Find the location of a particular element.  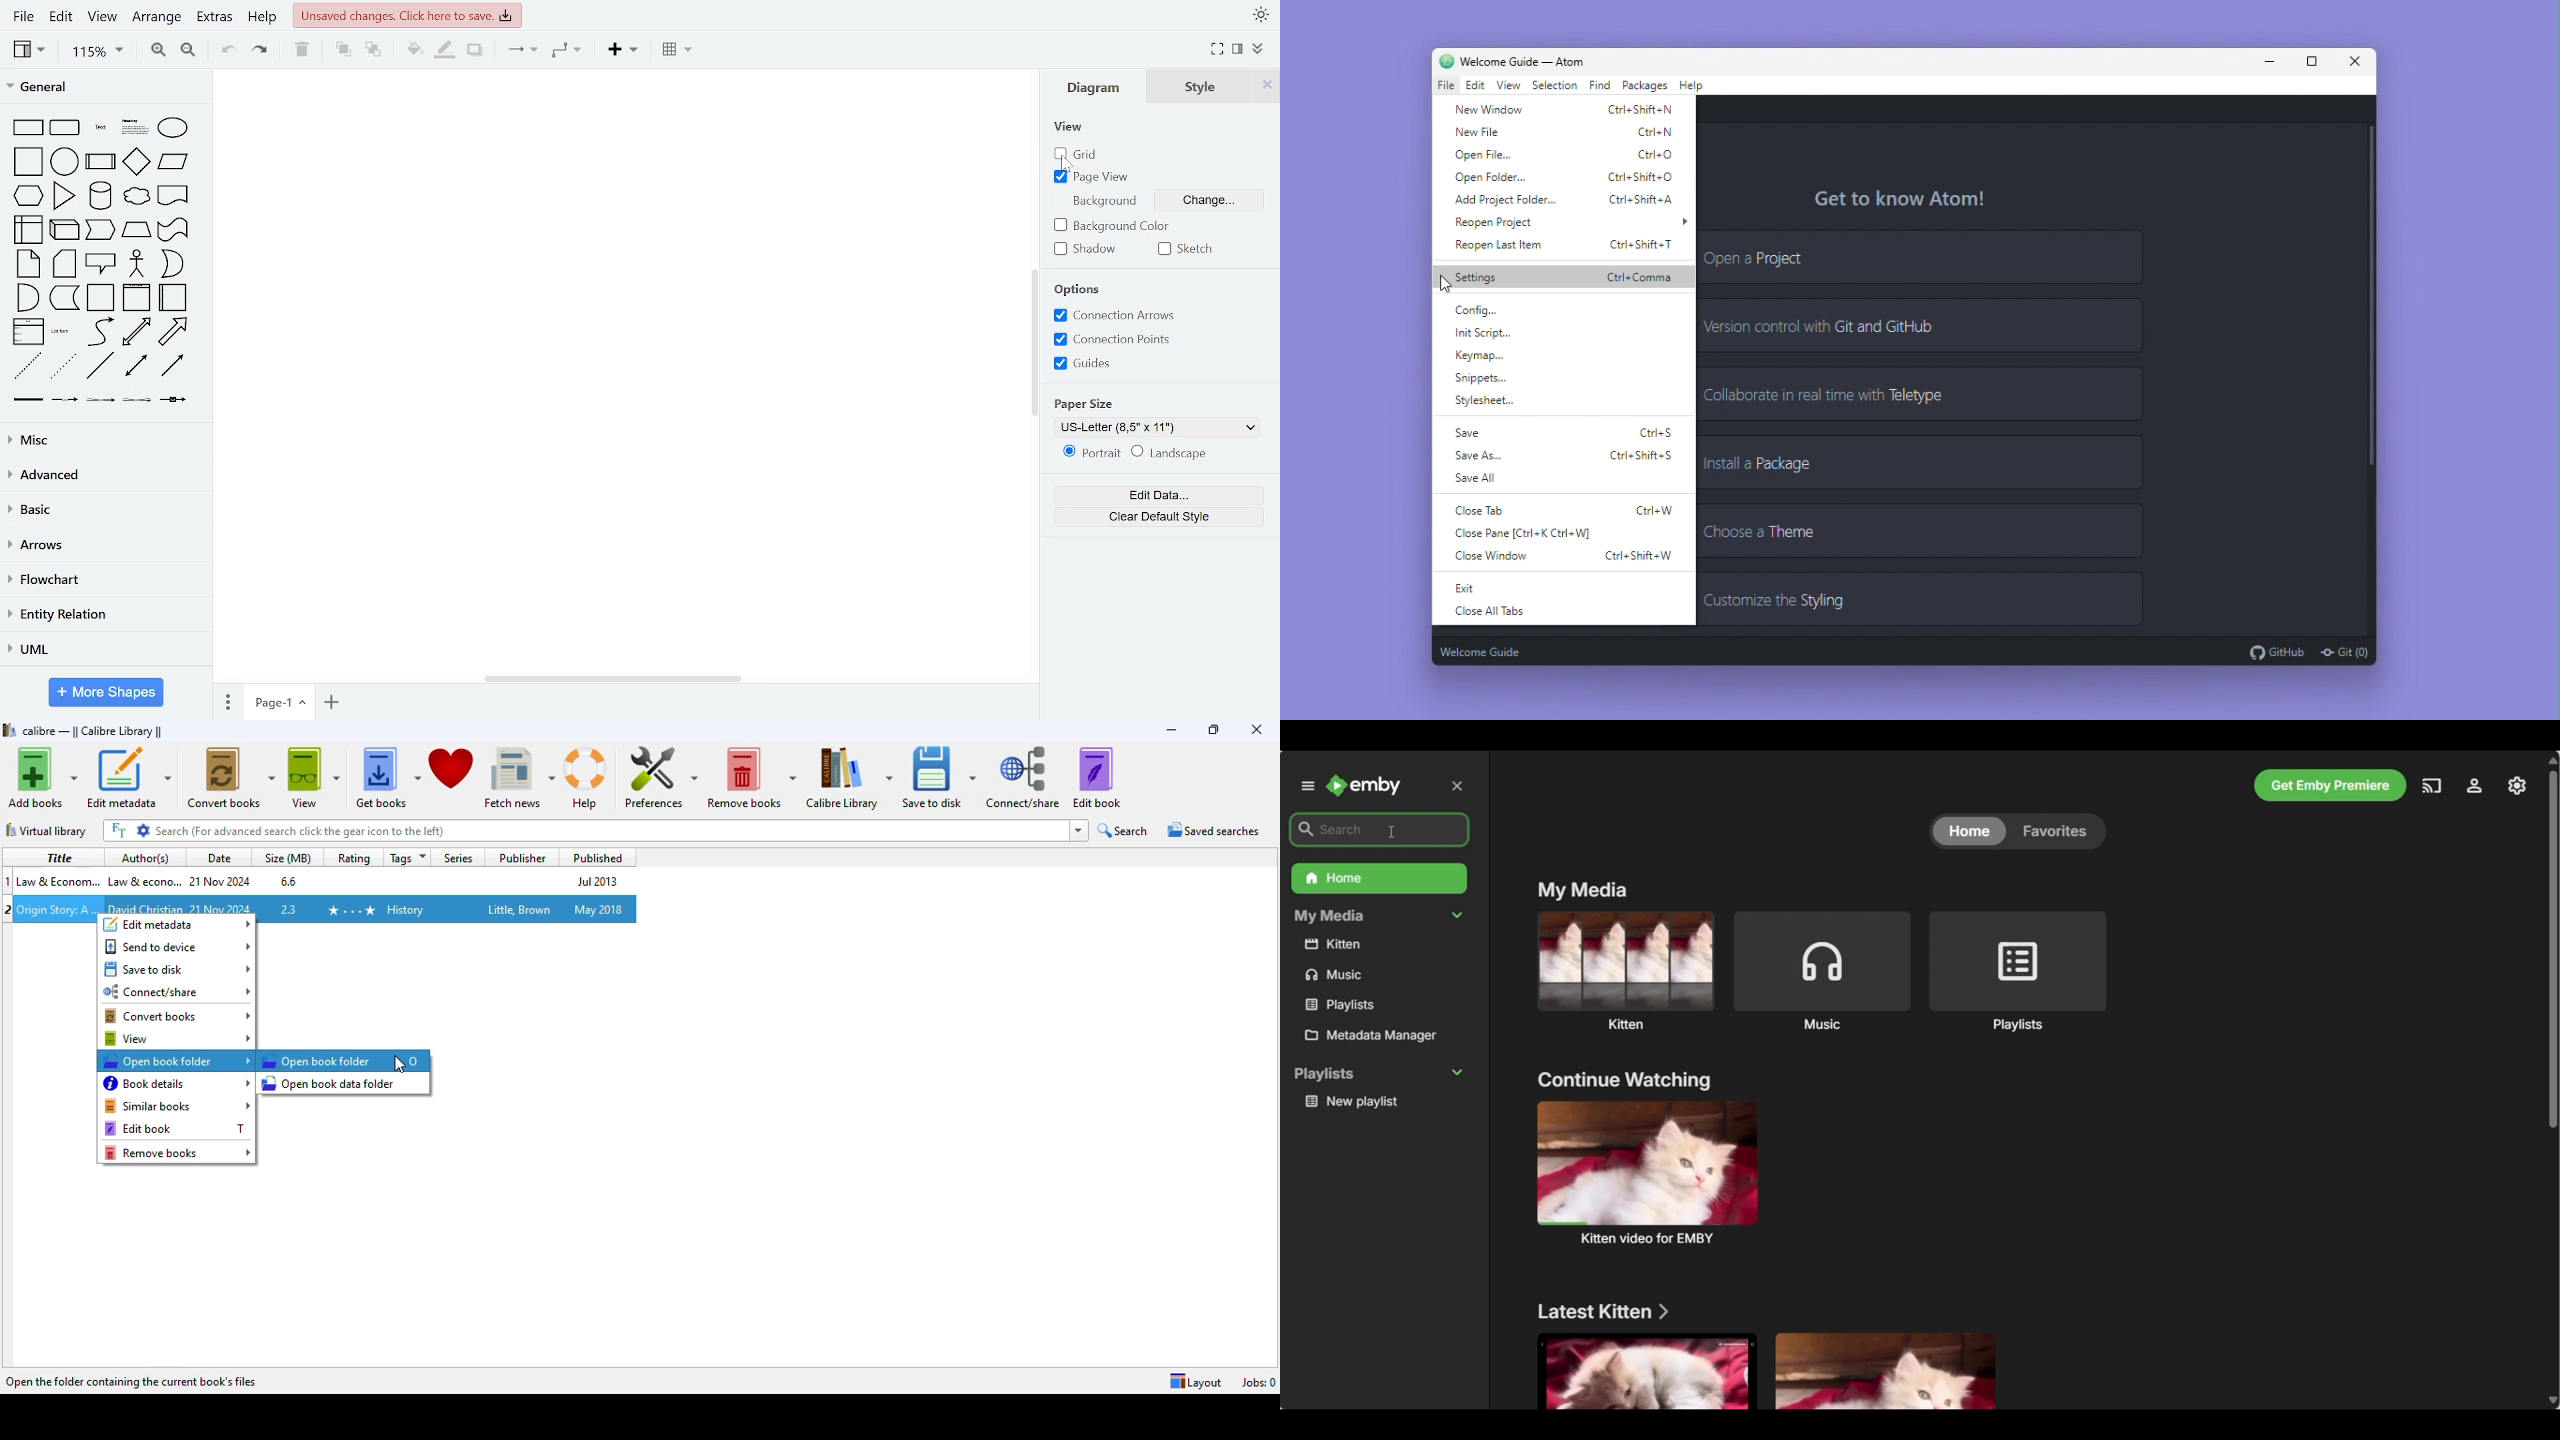

arrange is located at coordinates (160, 17).